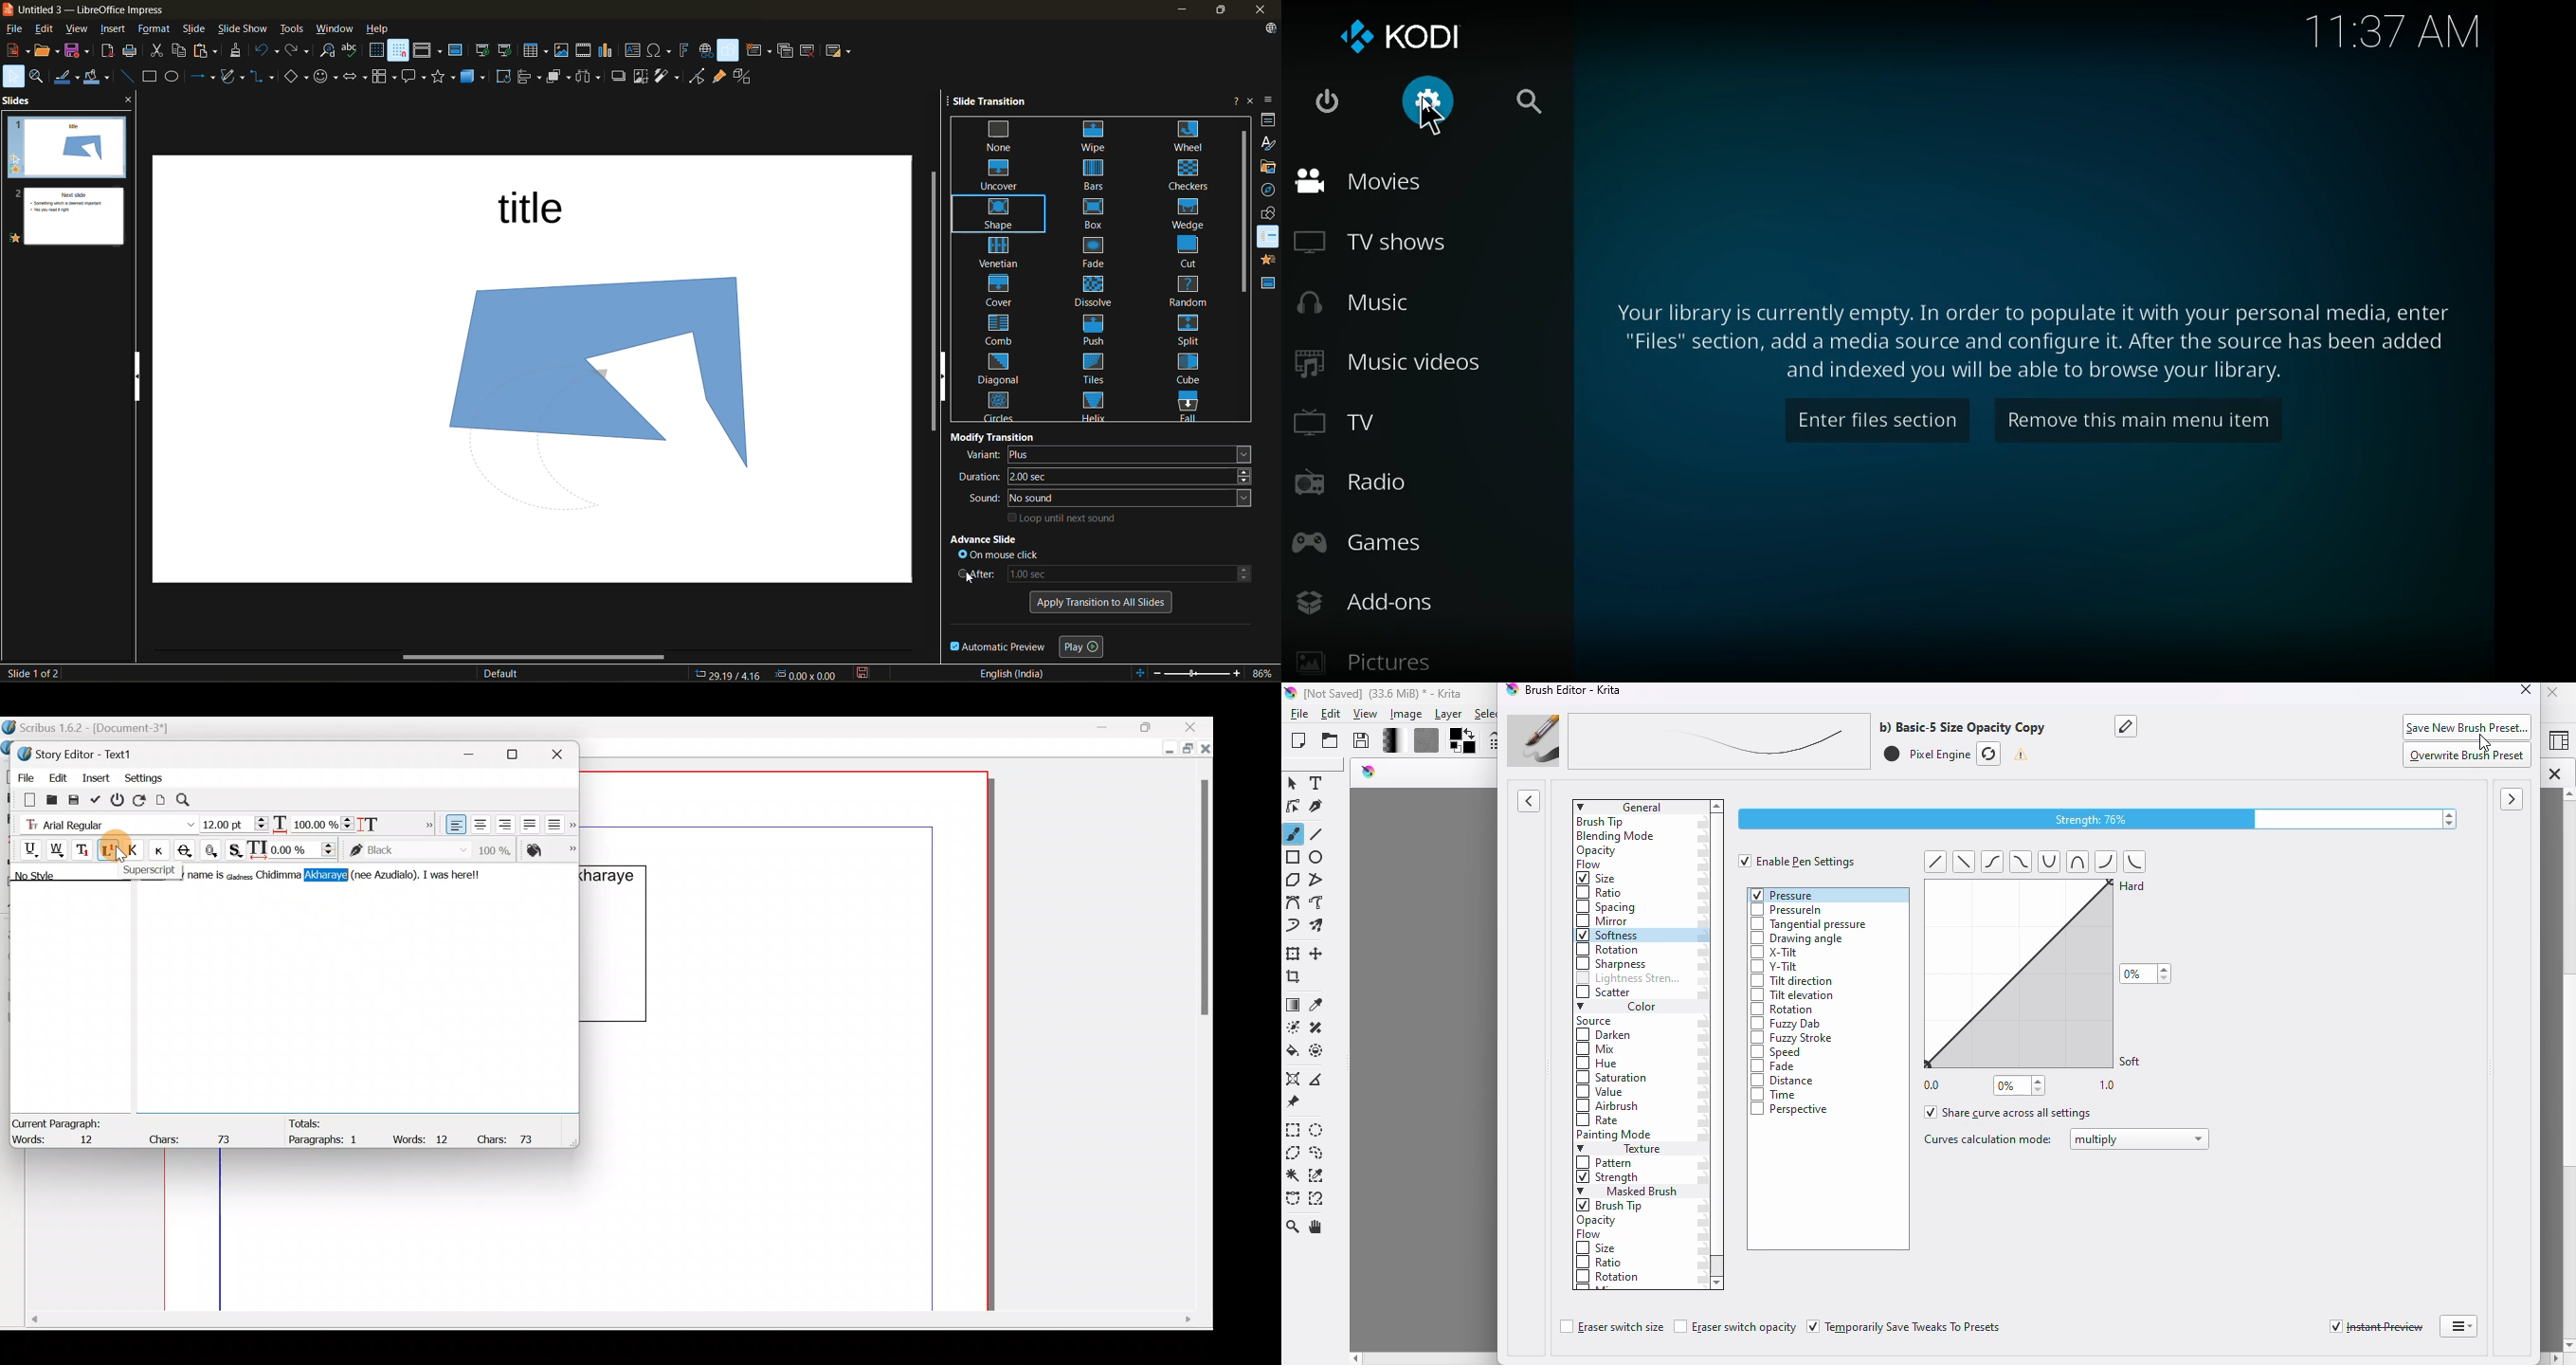 This screenshot has height=1372, width=2576. Describe the element at coordinates (686, 51) in the screenshot. I see `insert framework text` at that location.